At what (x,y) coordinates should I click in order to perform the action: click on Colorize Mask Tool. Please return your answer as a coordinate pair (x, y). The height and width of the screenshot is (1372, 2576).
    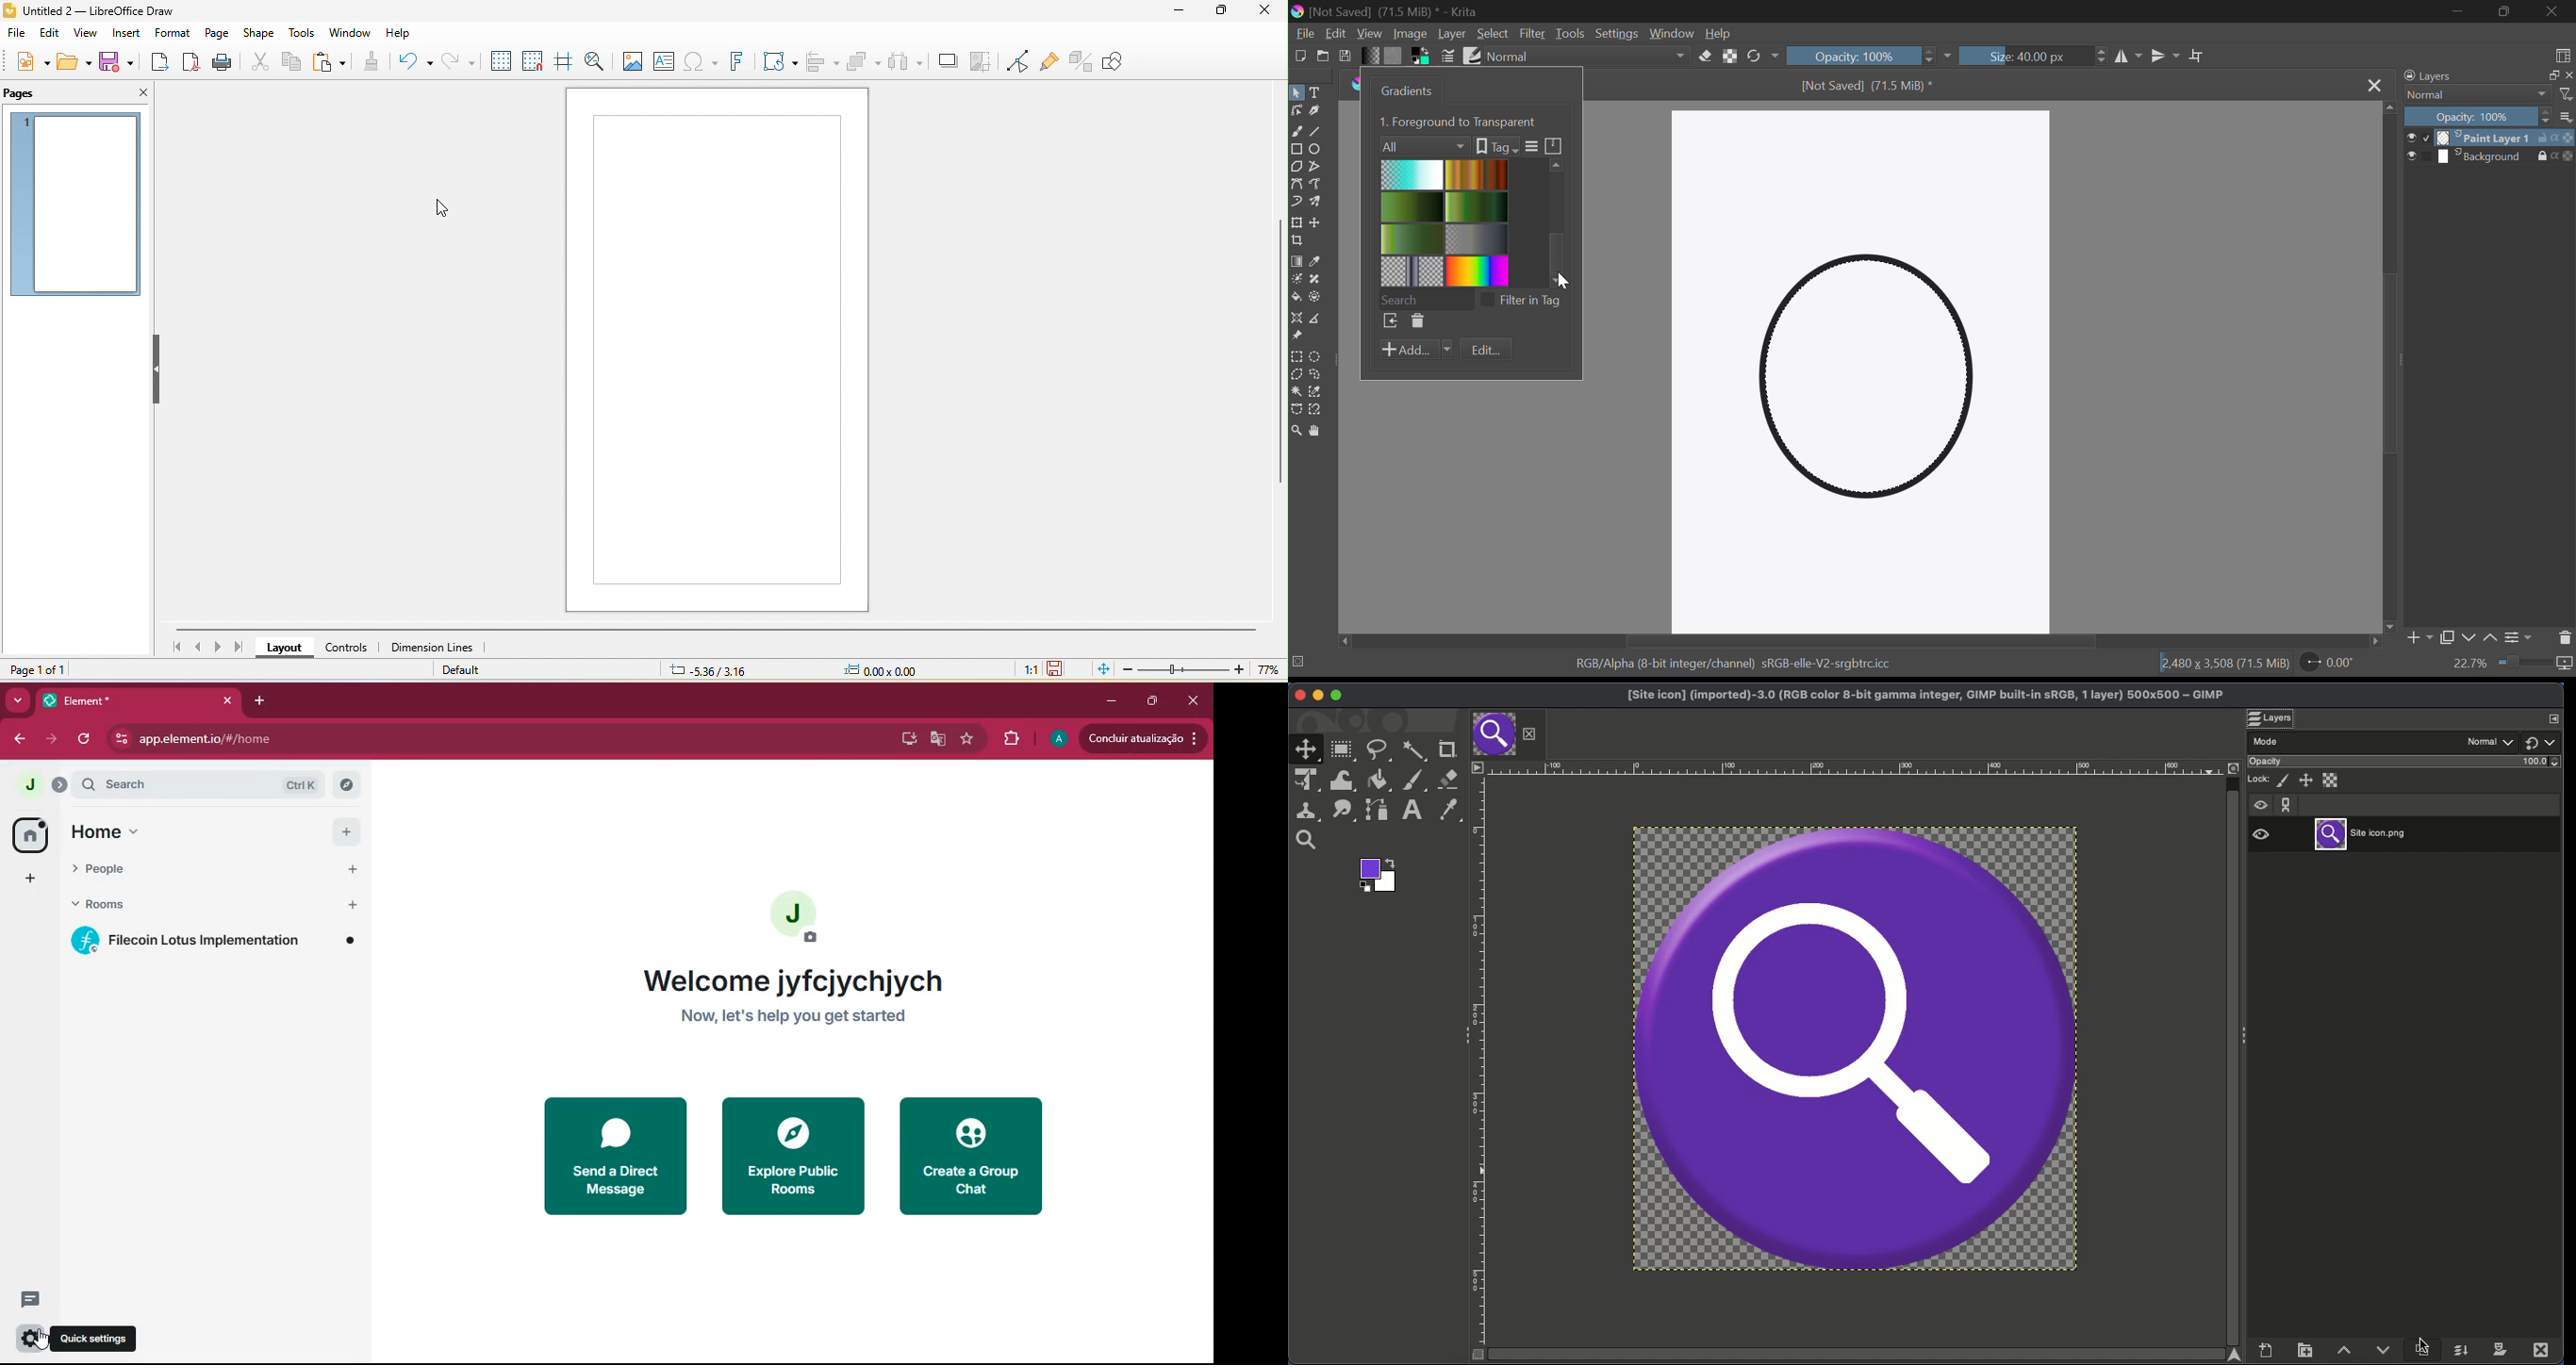
    Looking at the image, I should click on (1297, 282).